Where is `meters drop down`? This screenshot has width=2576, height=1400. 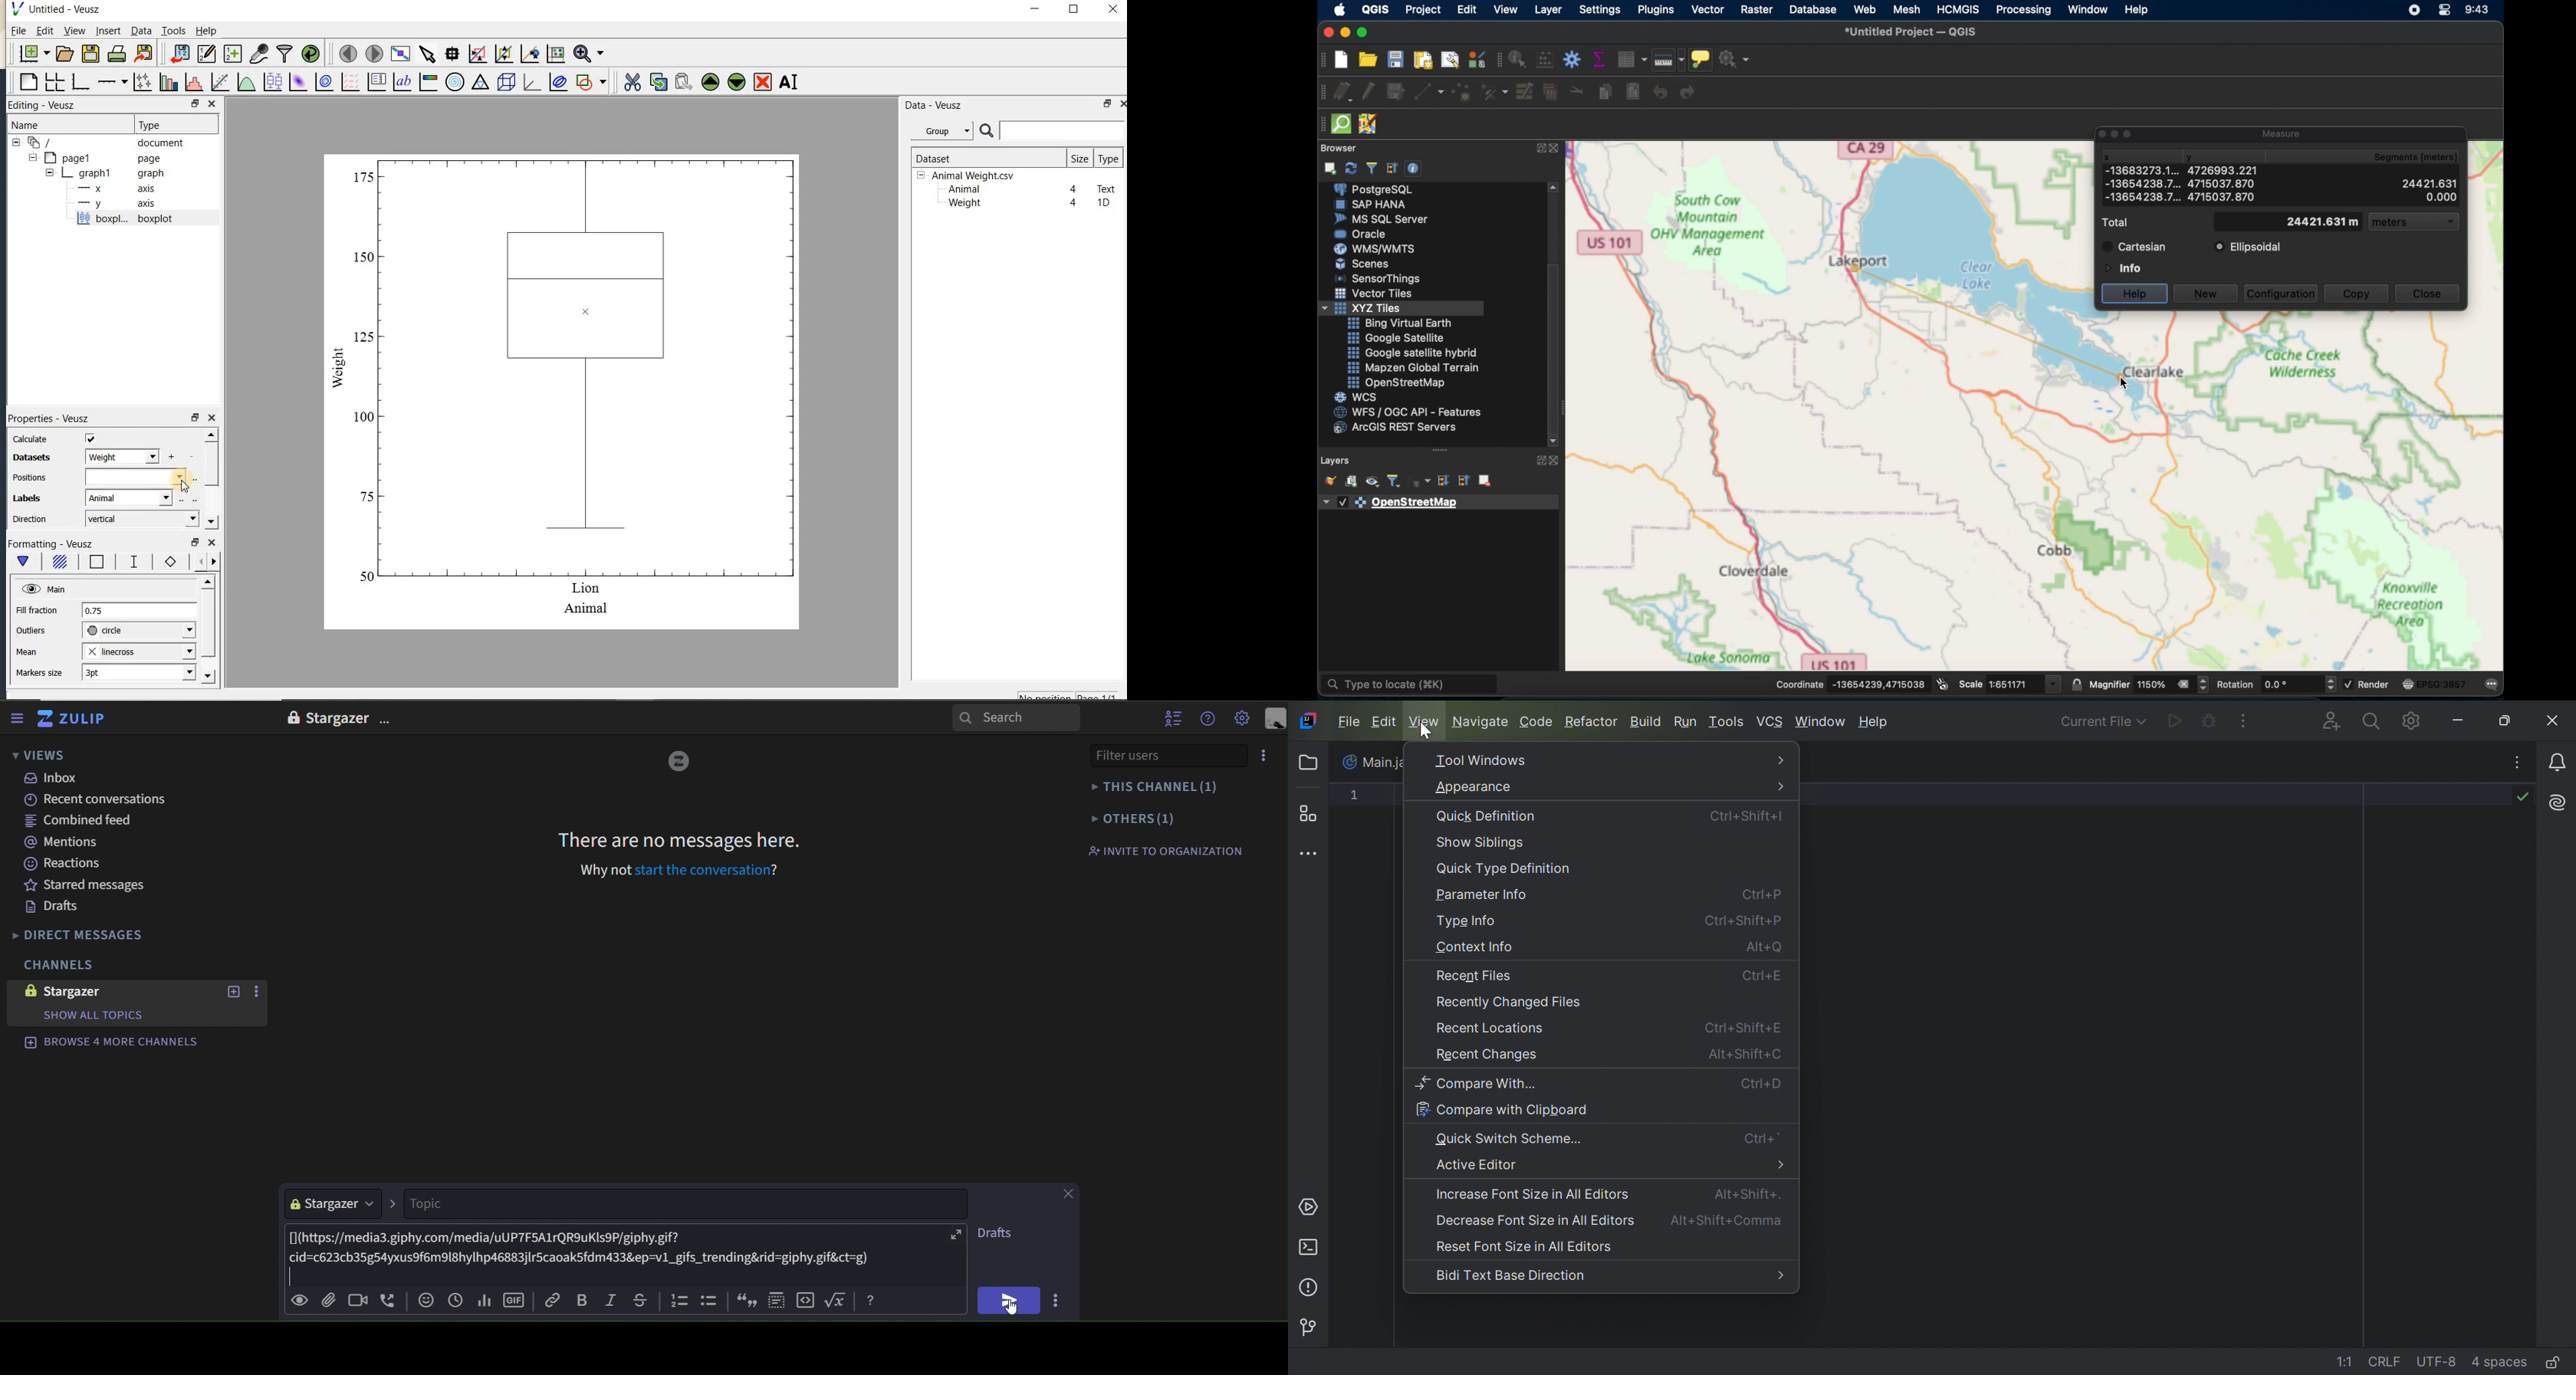 meters drop down is located at coordinates (2416, 223).